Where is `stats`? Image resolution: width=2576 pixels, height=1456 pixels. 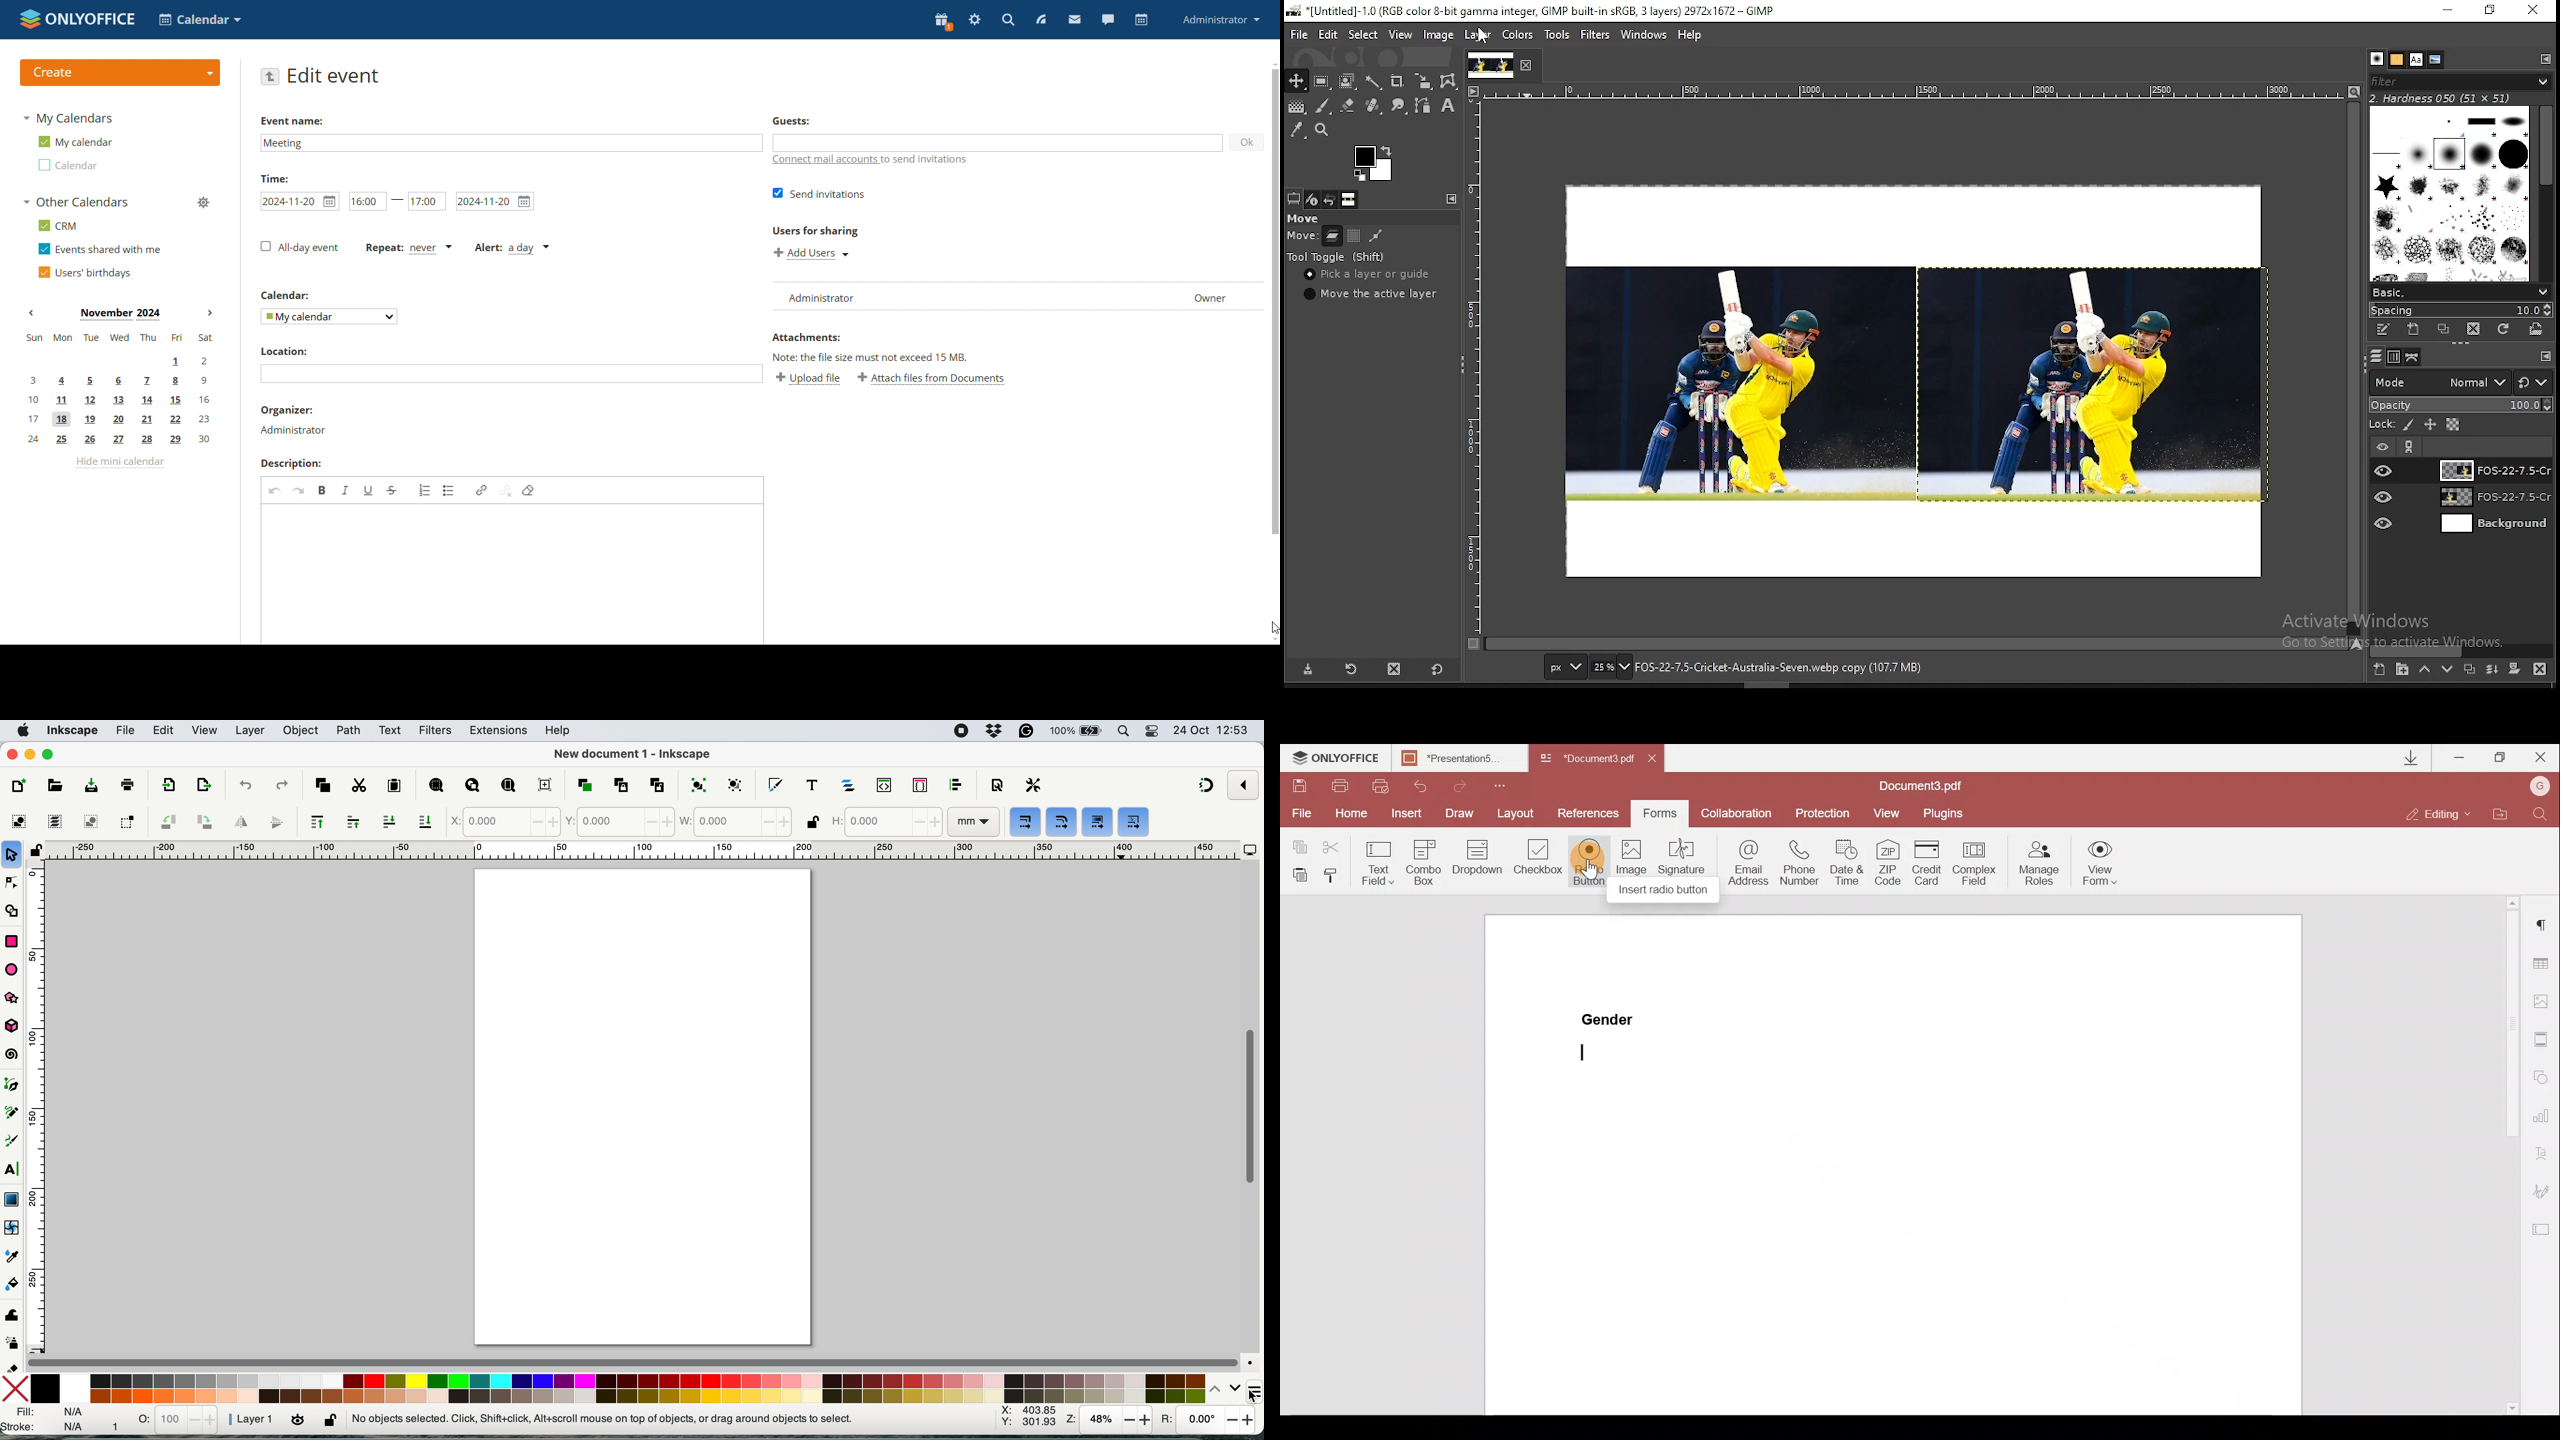
stats is located at coordinates (179, 1420).